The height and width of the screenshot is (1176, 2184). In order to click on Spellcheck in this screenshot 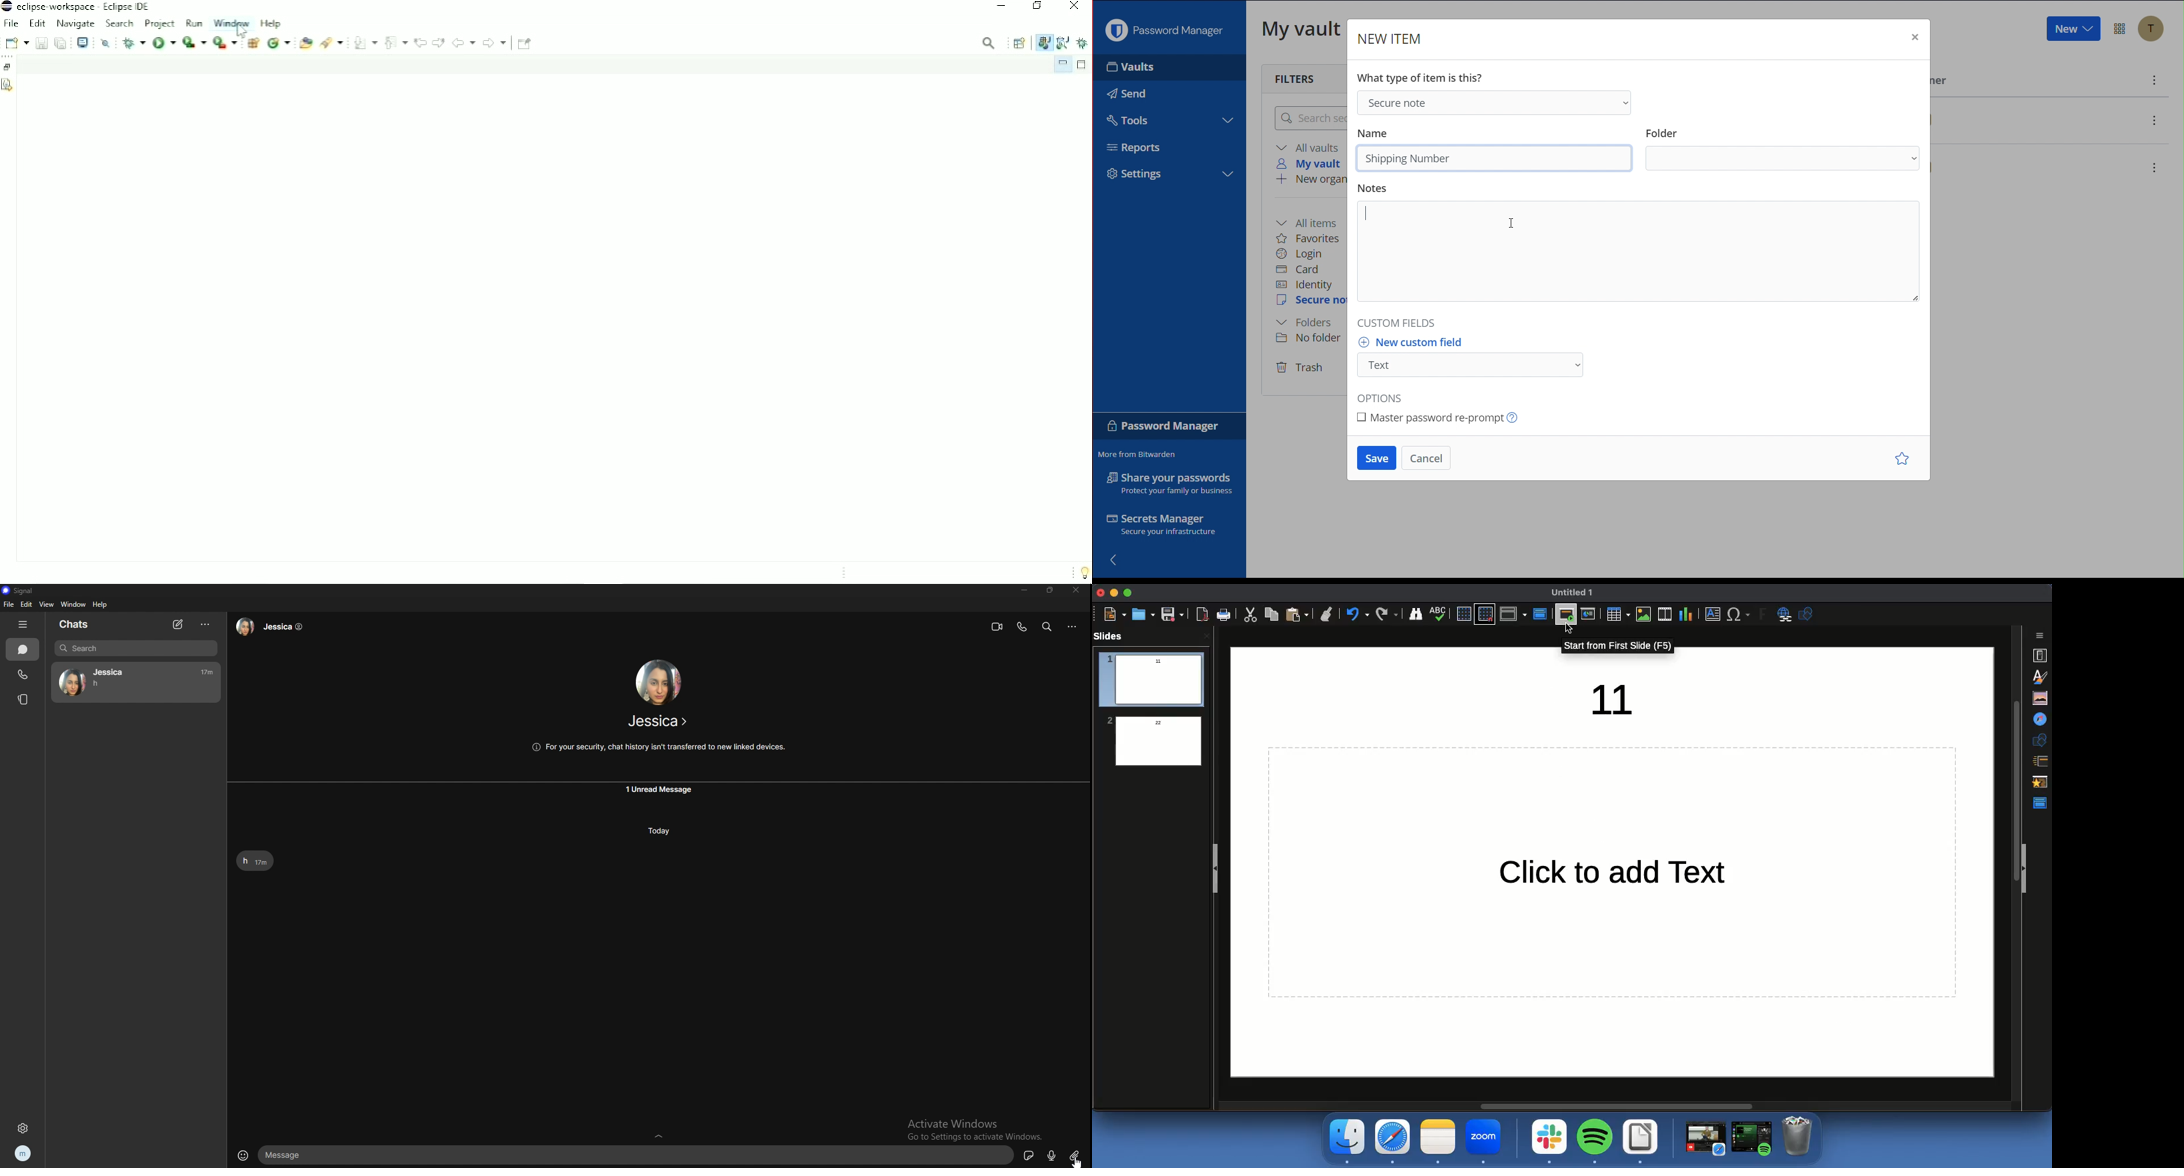, I will do `click(1437, 614)`.